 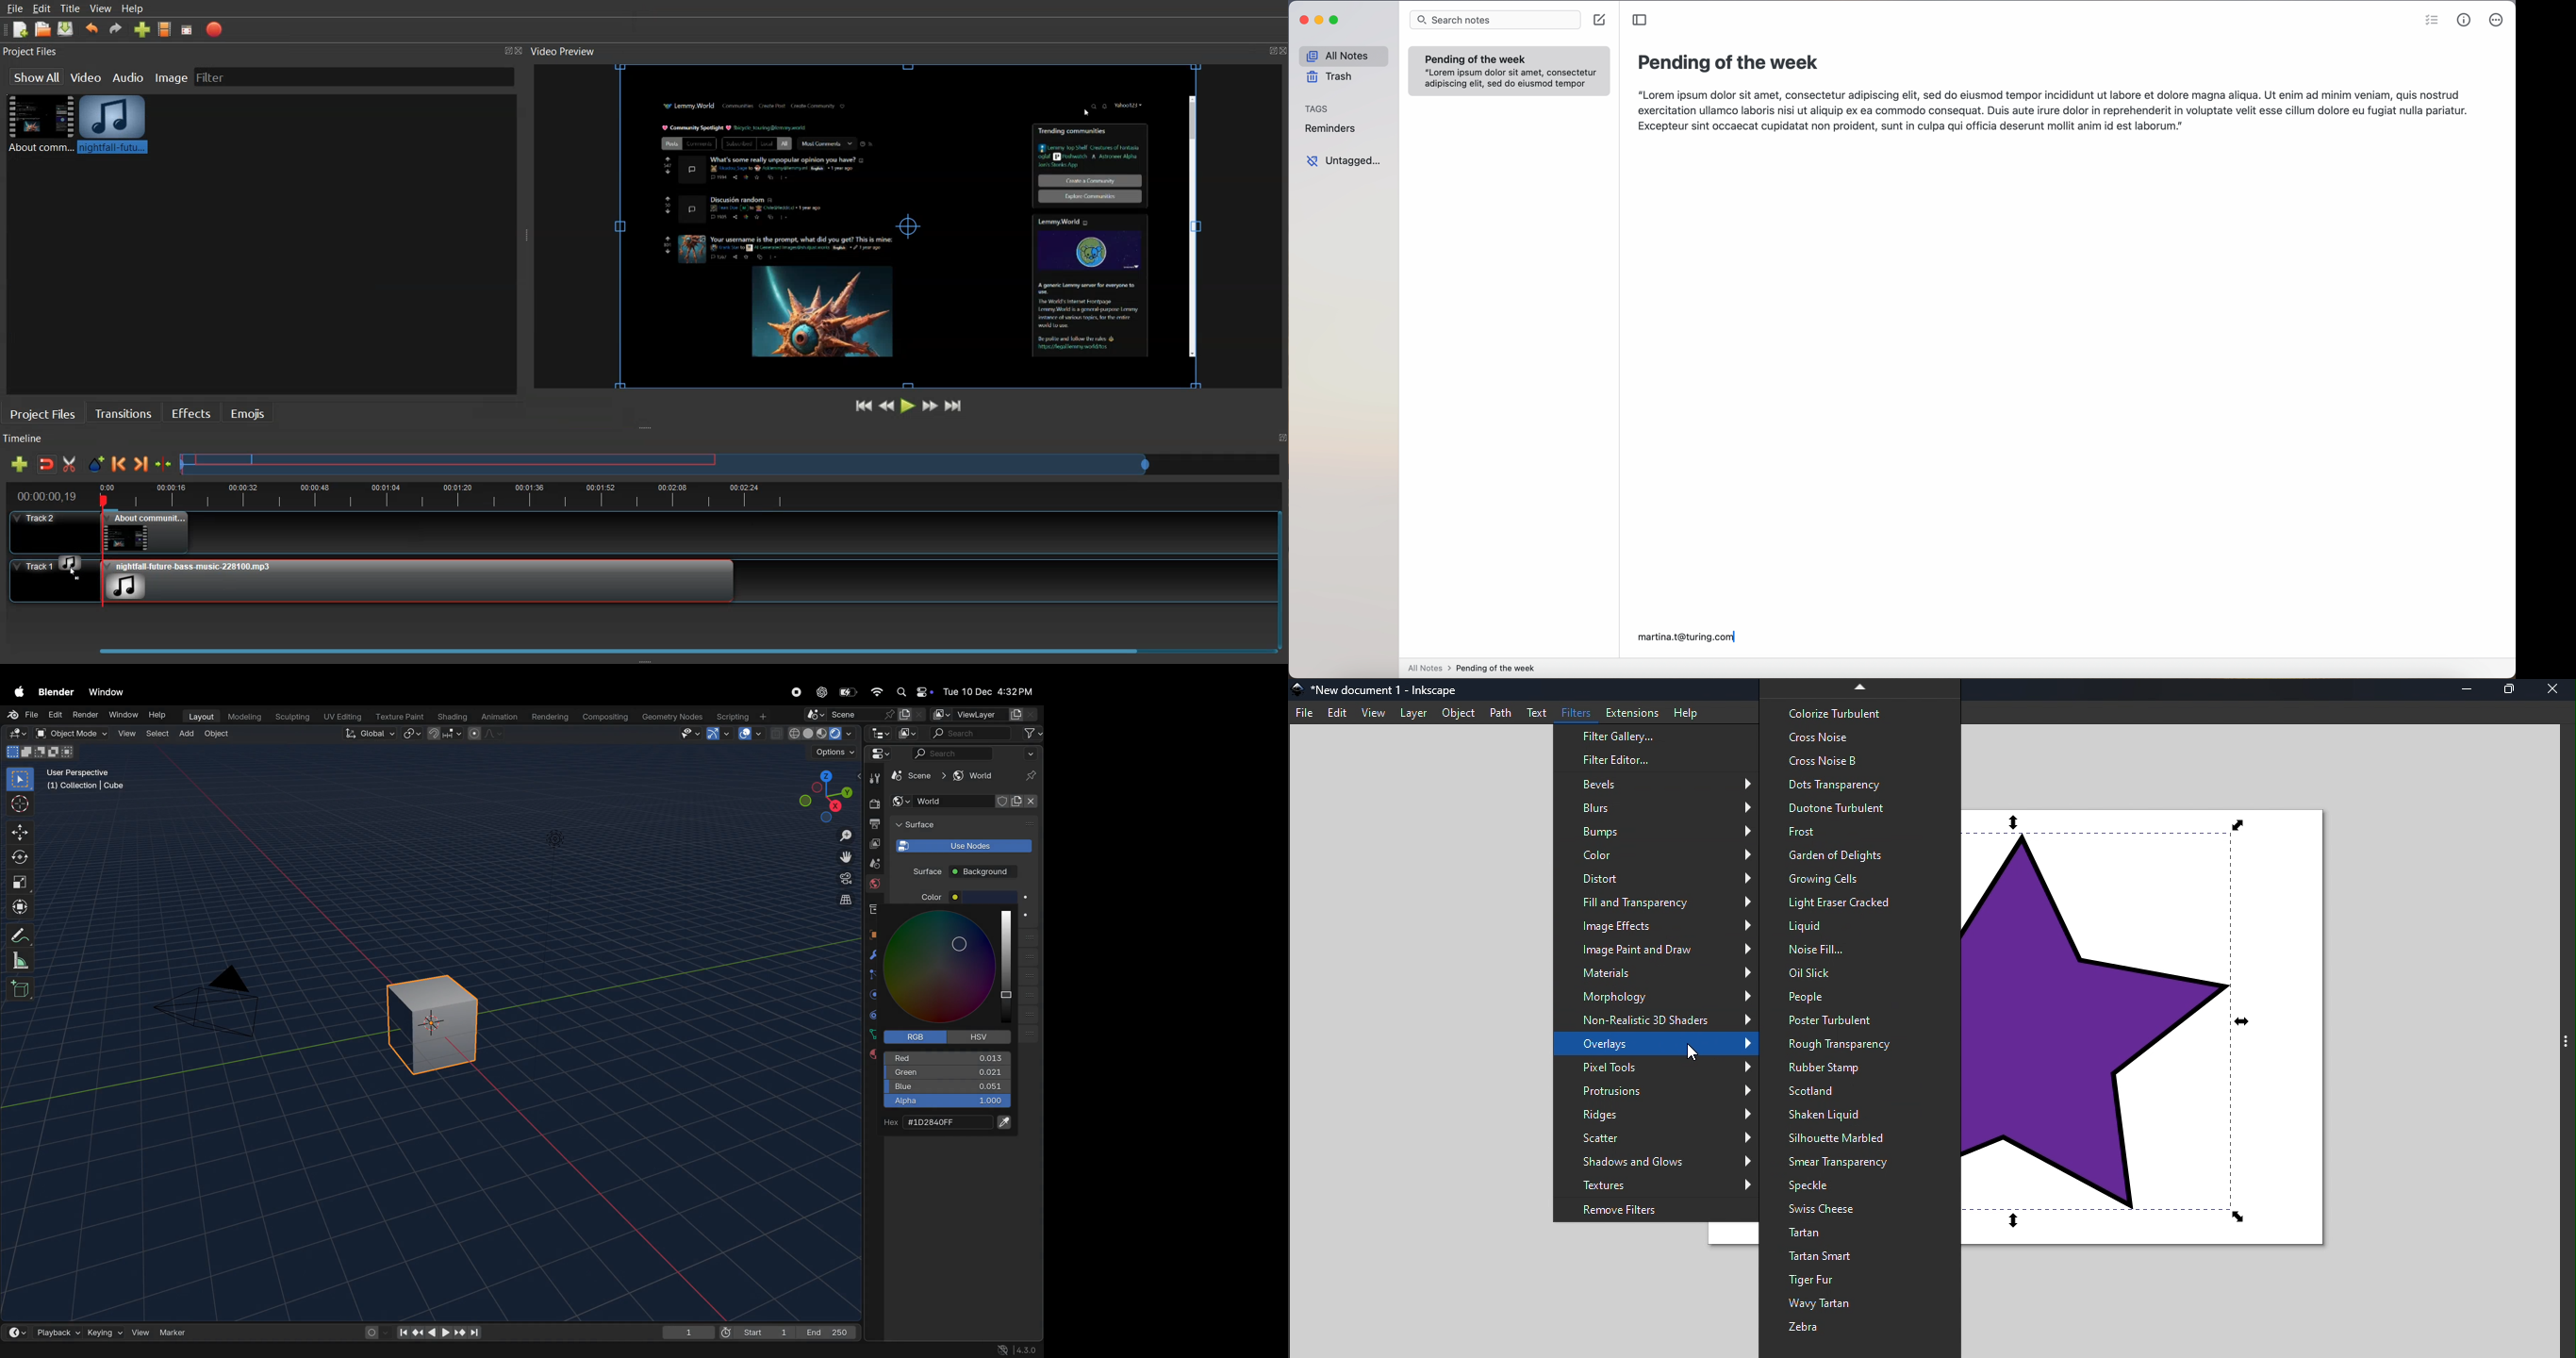 What do you see at coordinates (2497, 21) in the screenshot?
I see `click on more options` at bounding box center [2497, 21].